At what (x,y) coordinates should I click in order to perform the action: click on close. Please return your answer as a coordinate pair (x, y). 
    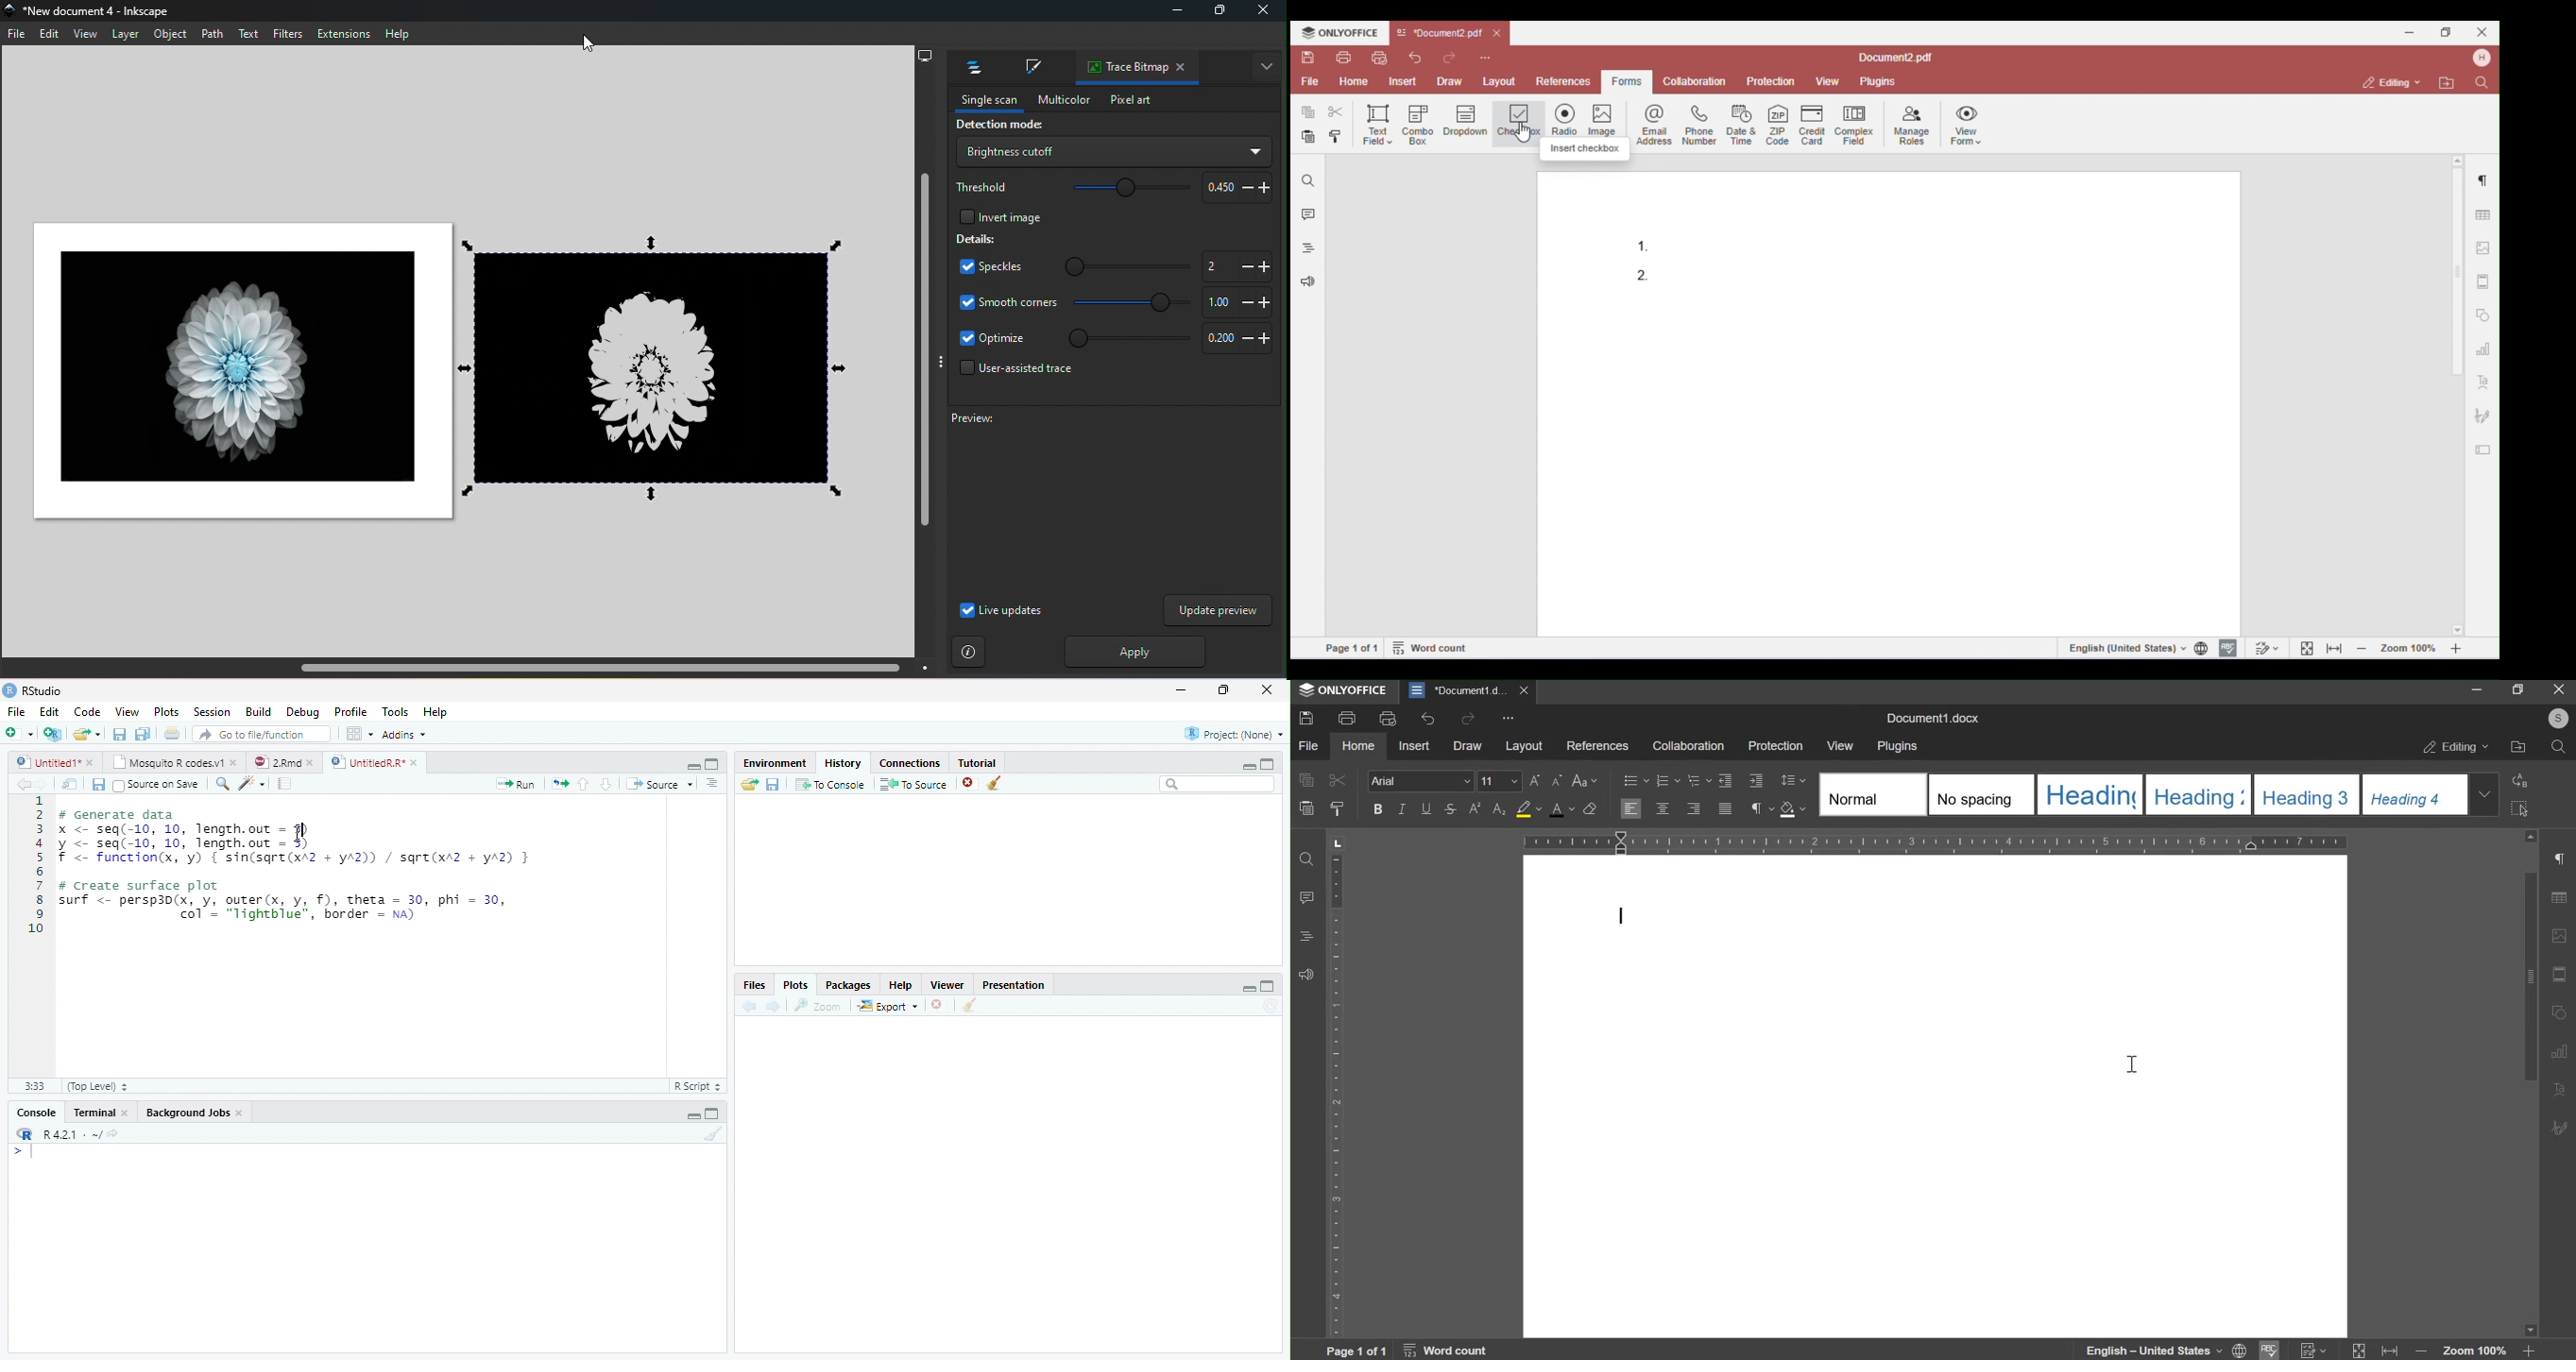
    Looking at the image, I should click on (414, 762).